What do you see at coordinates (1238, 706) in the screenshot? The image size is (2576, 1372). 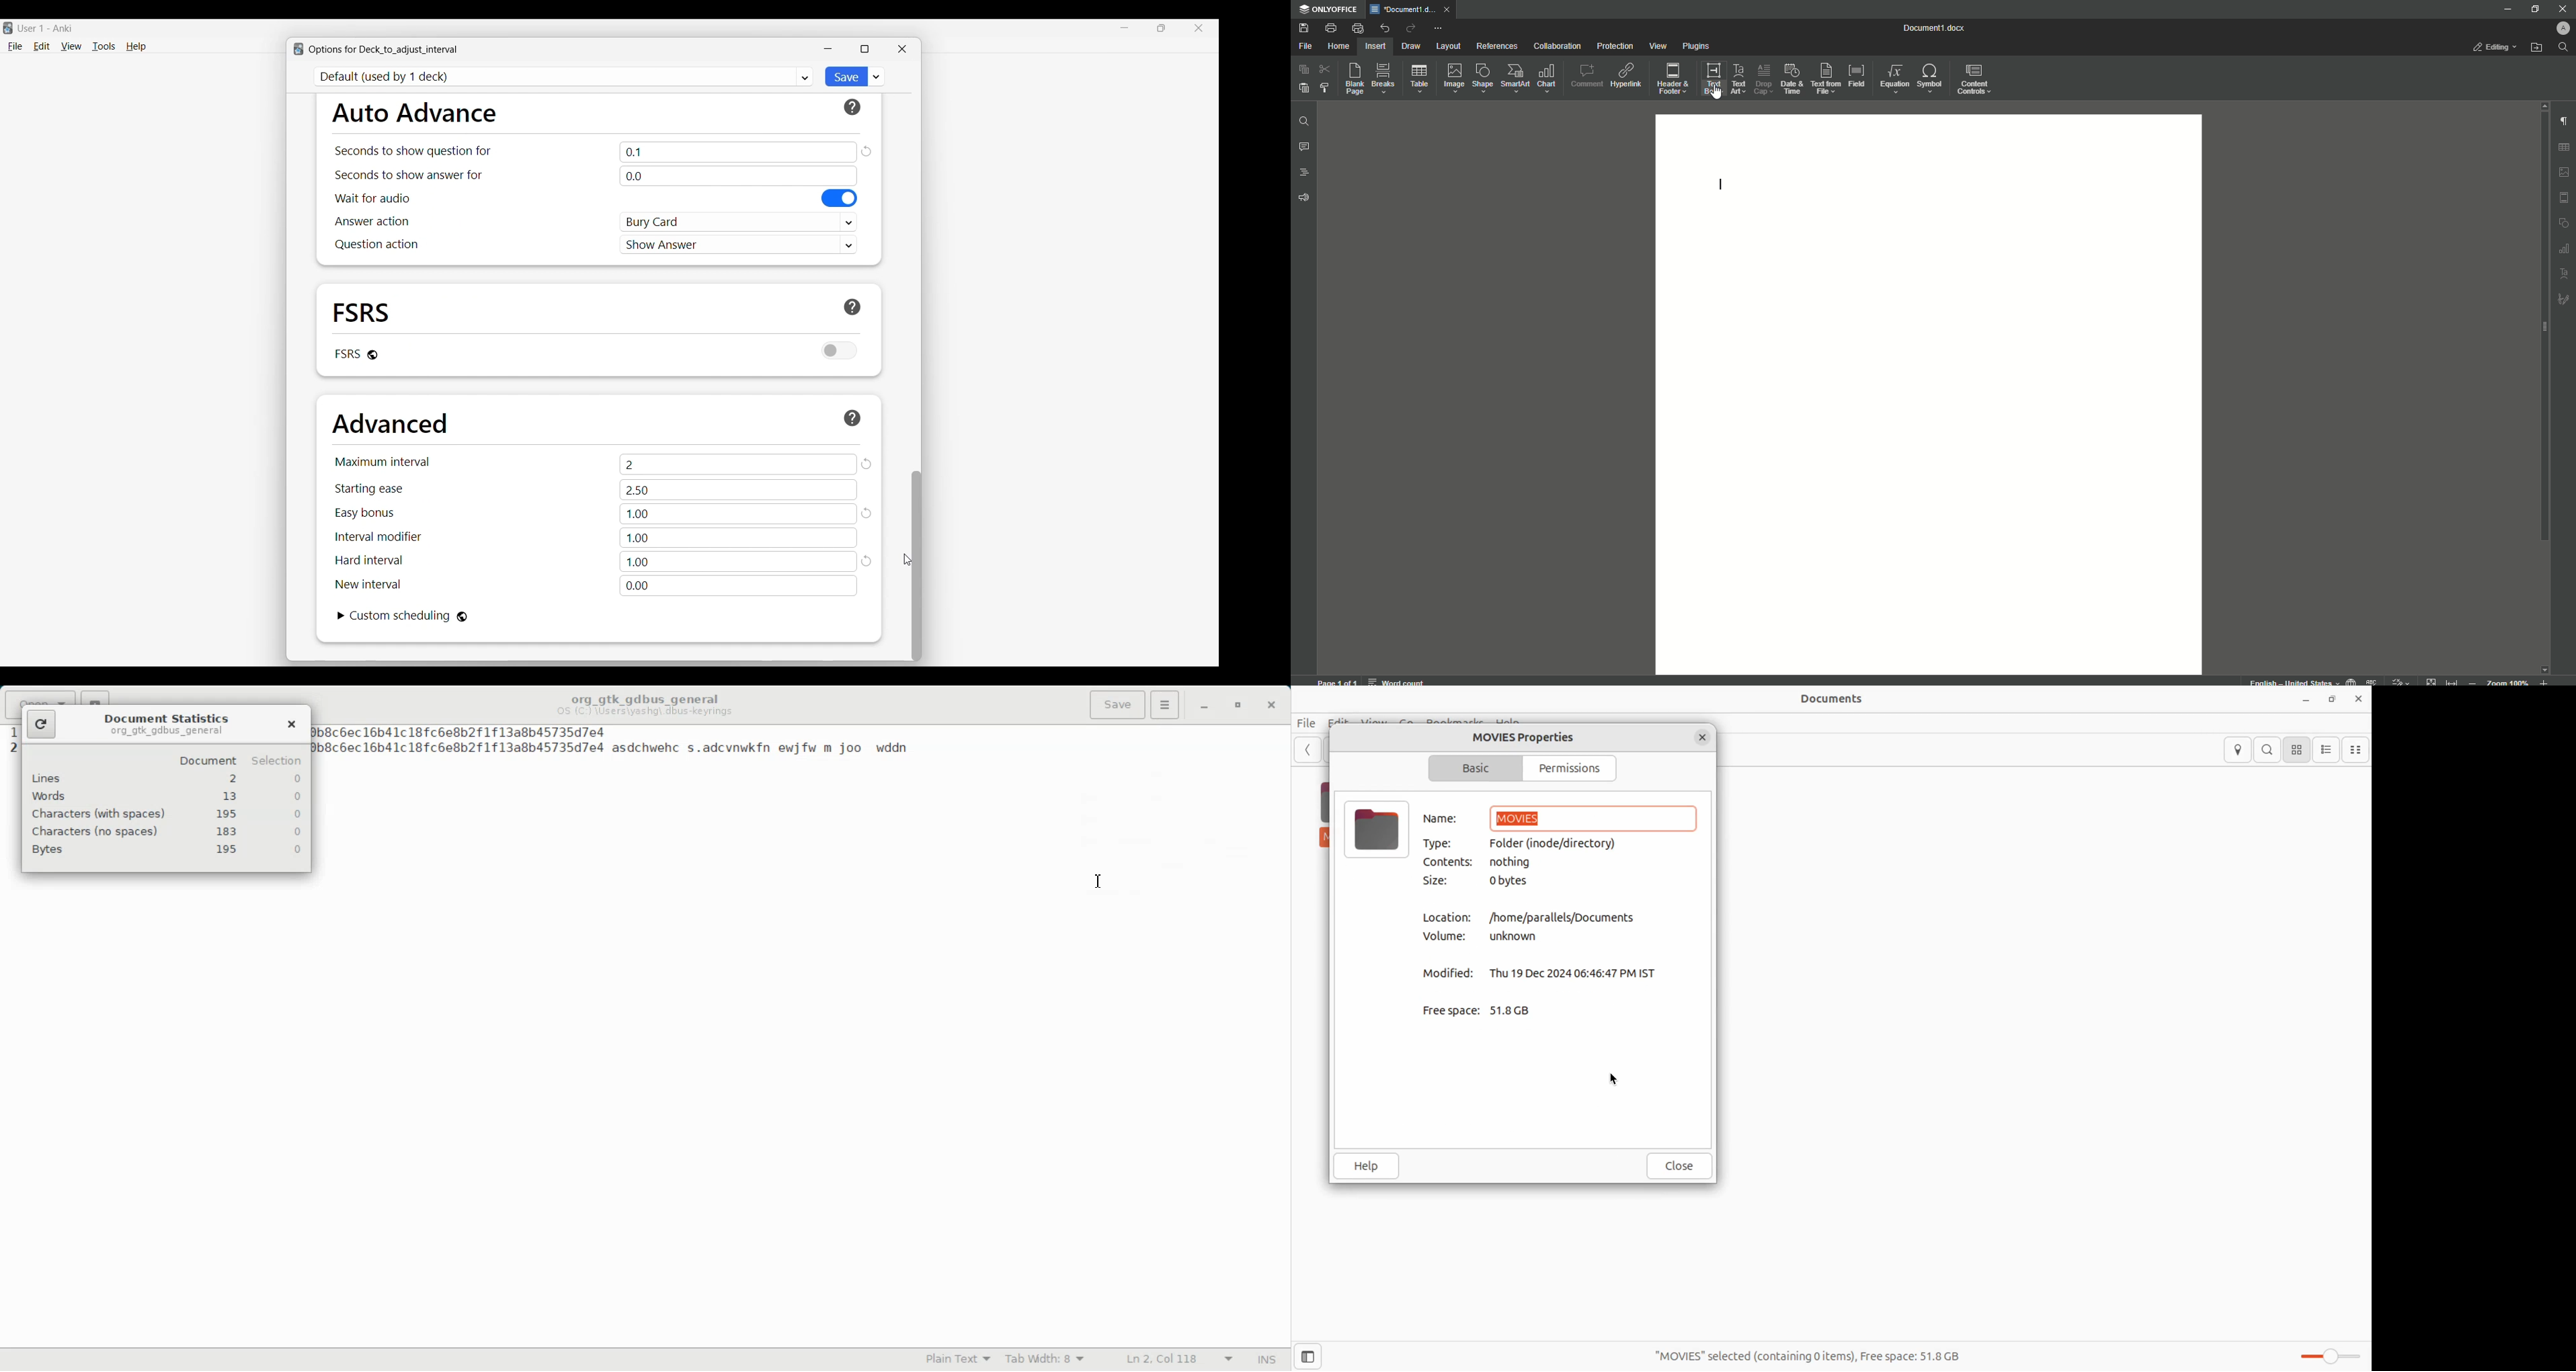 I see `Maximize` at bounding box center [1238, 706].